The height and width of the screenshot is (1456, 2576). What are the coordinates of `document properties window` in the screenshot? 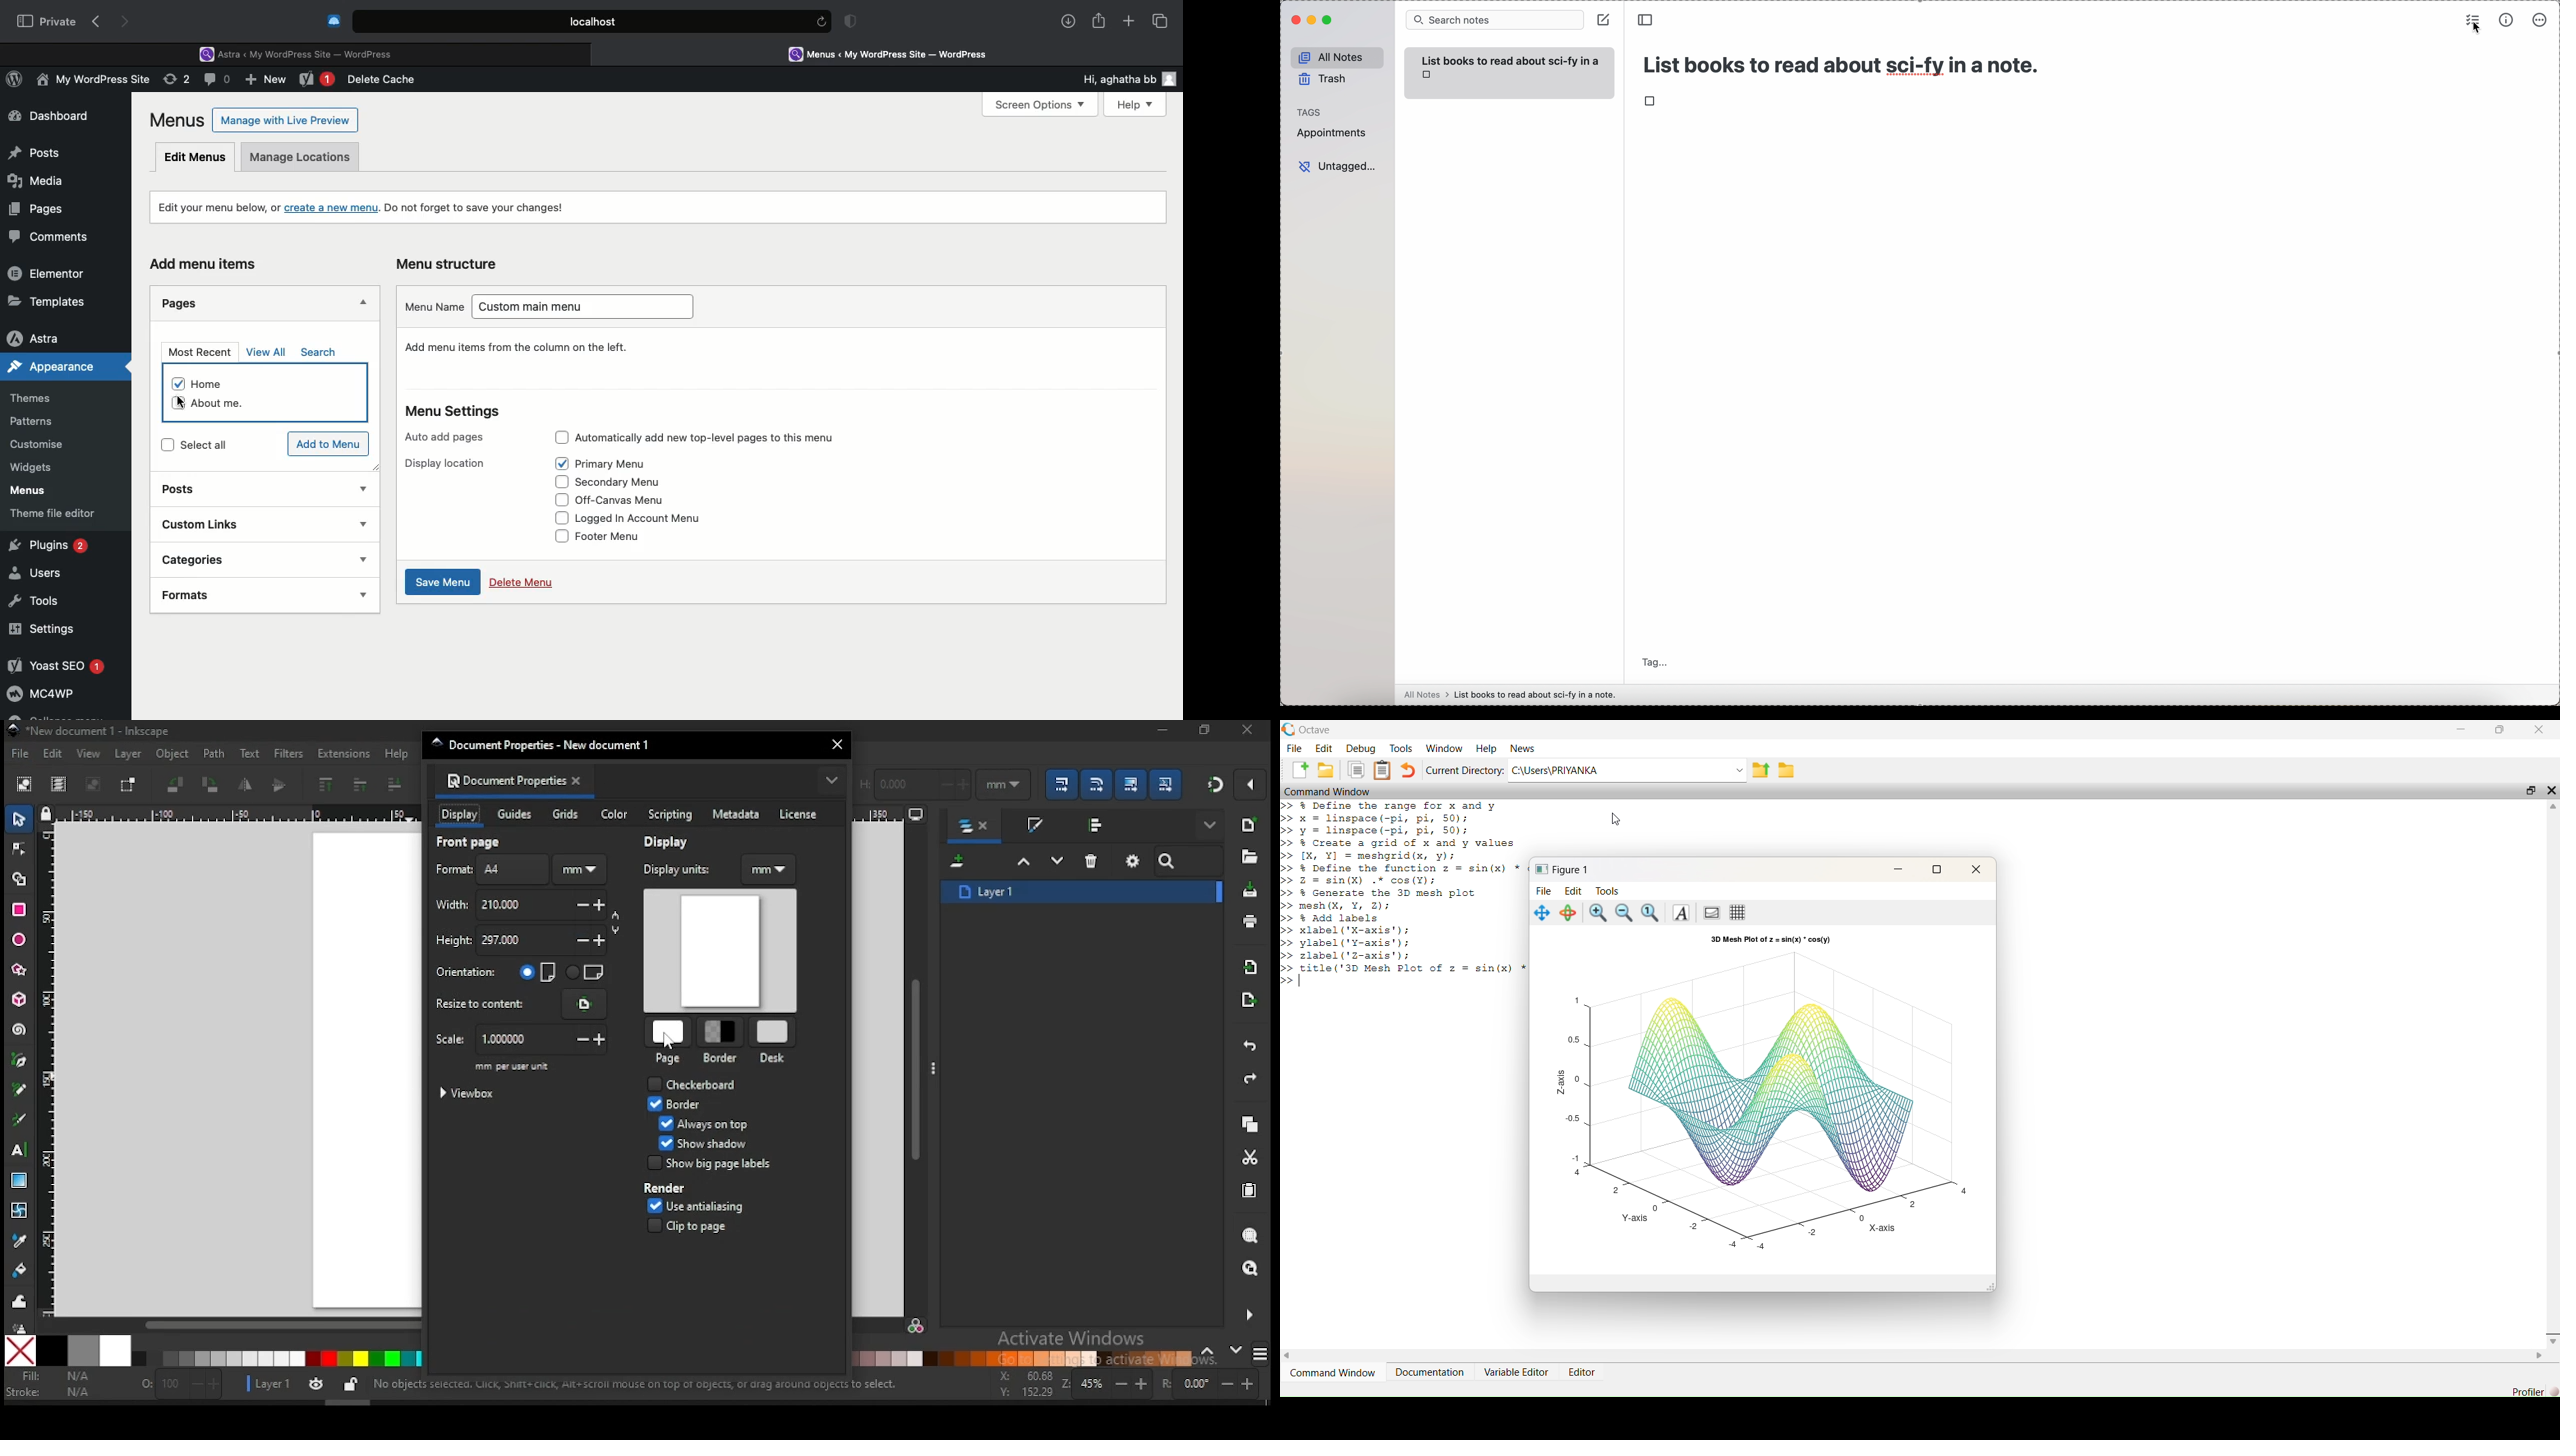 It's located at (548, 744).